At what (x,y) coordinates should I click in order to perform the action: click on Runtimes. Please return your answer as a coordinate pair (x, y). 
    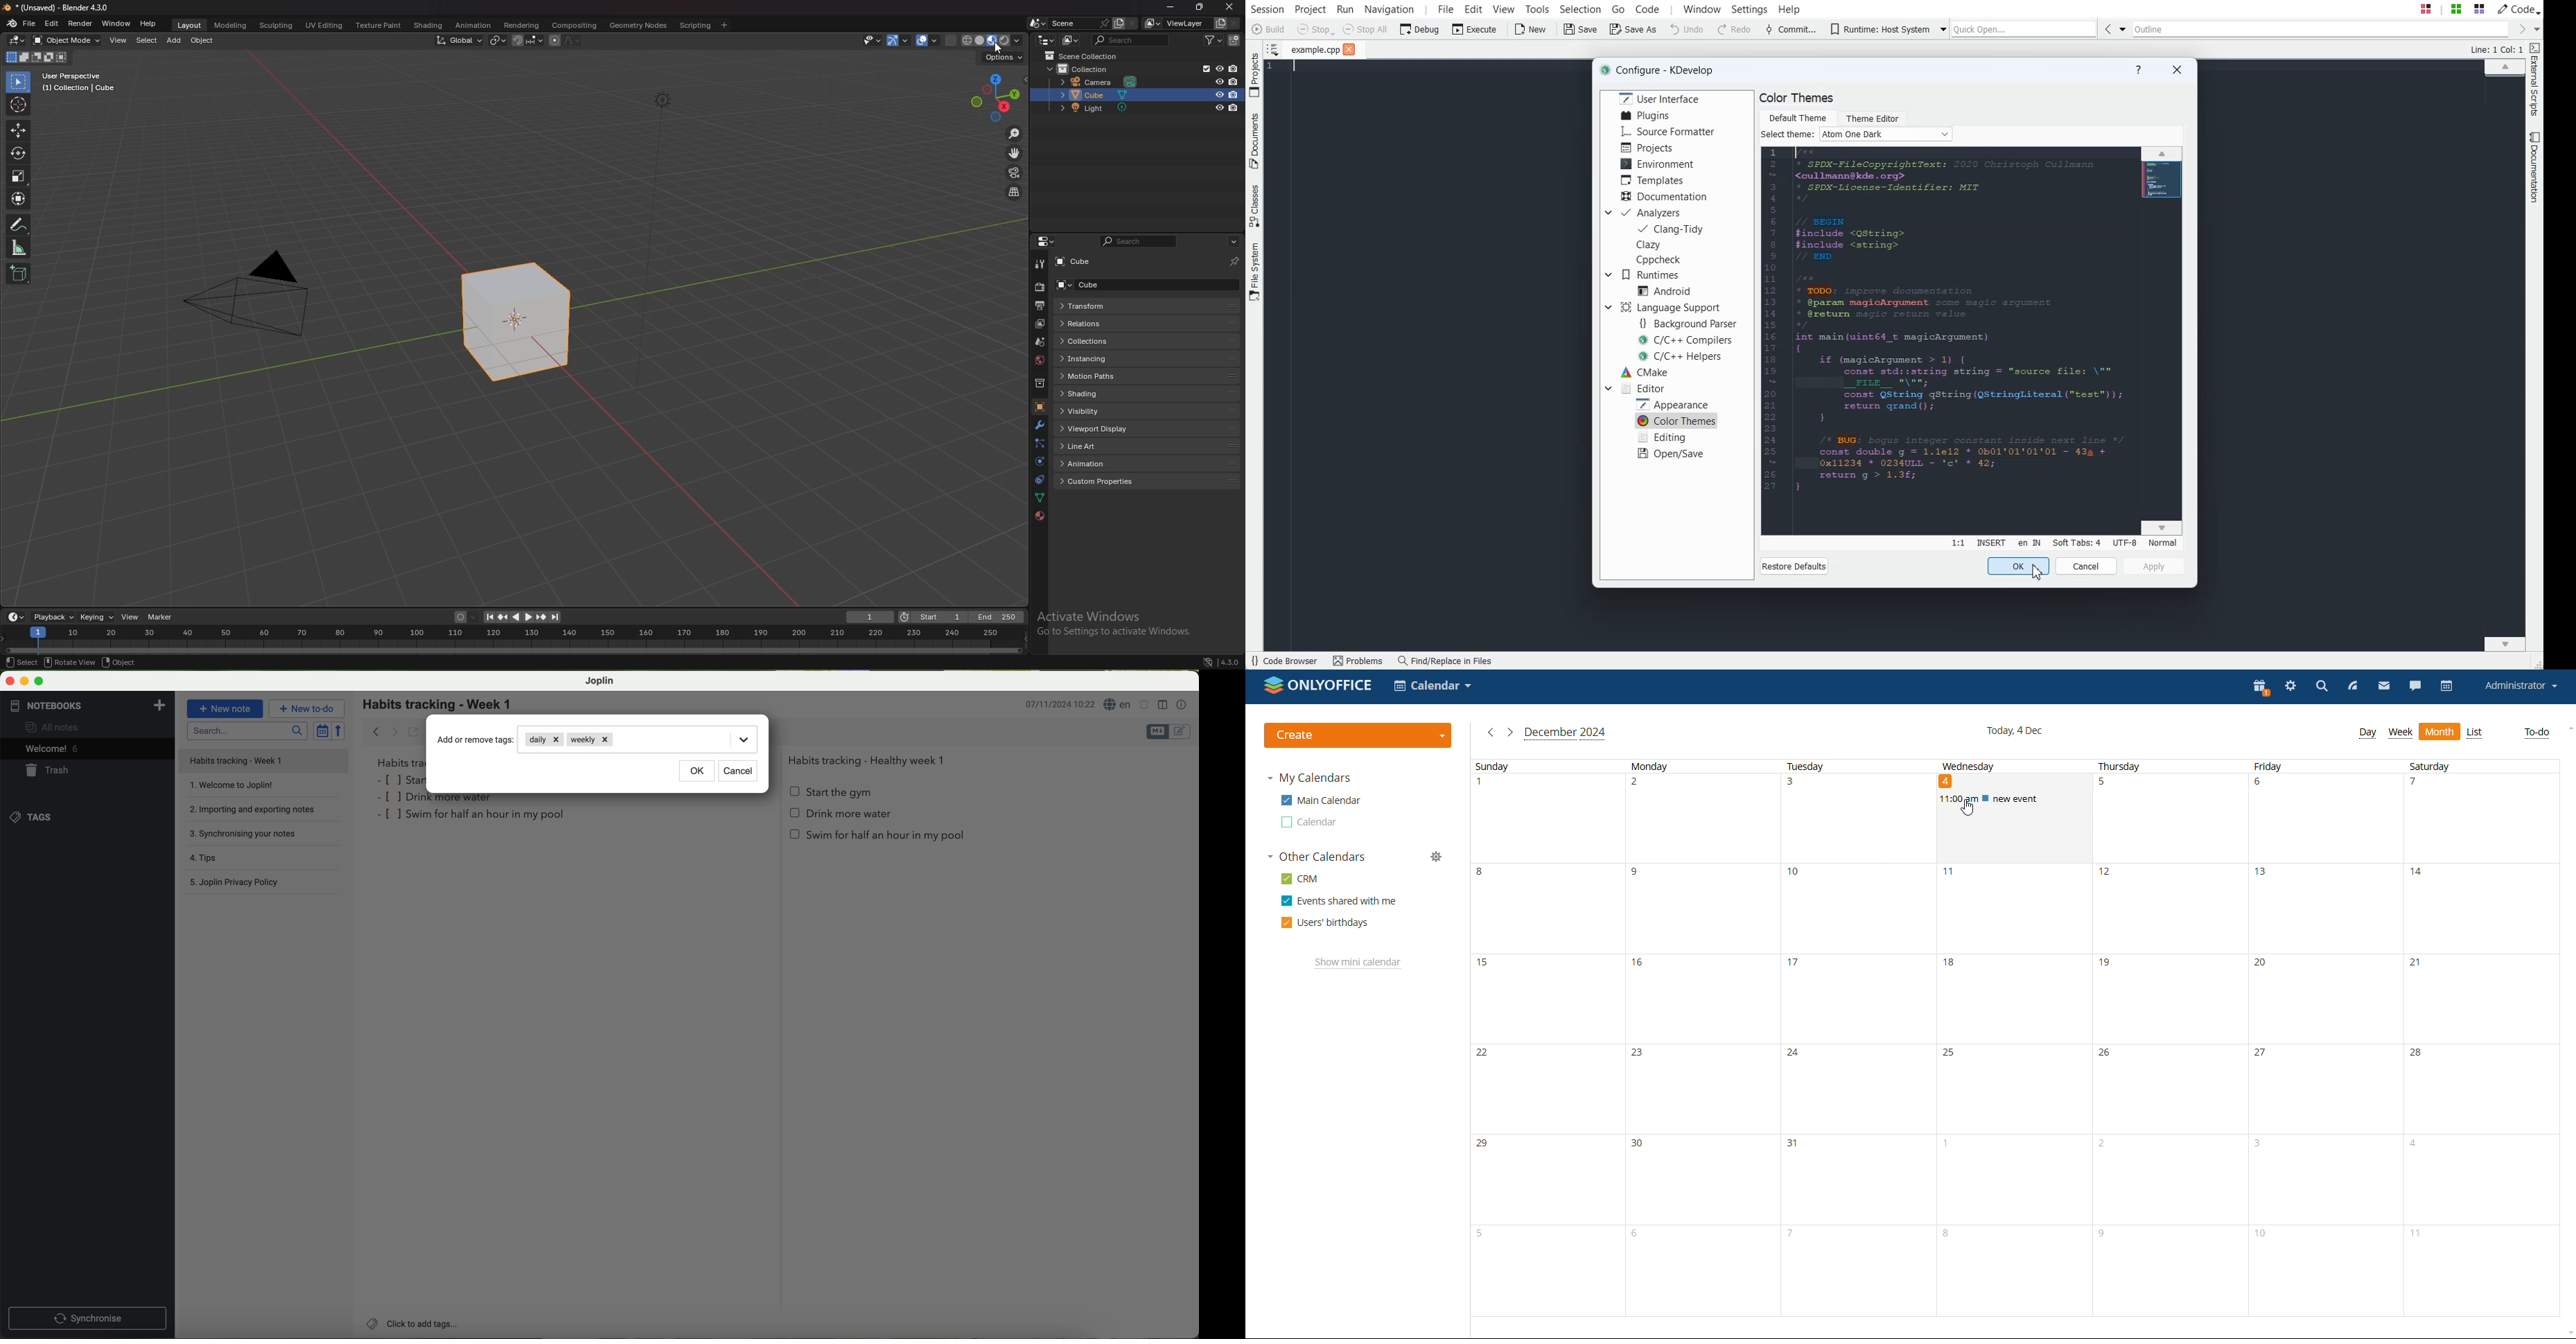
    Looking at the image, I should click on (1655, 275).